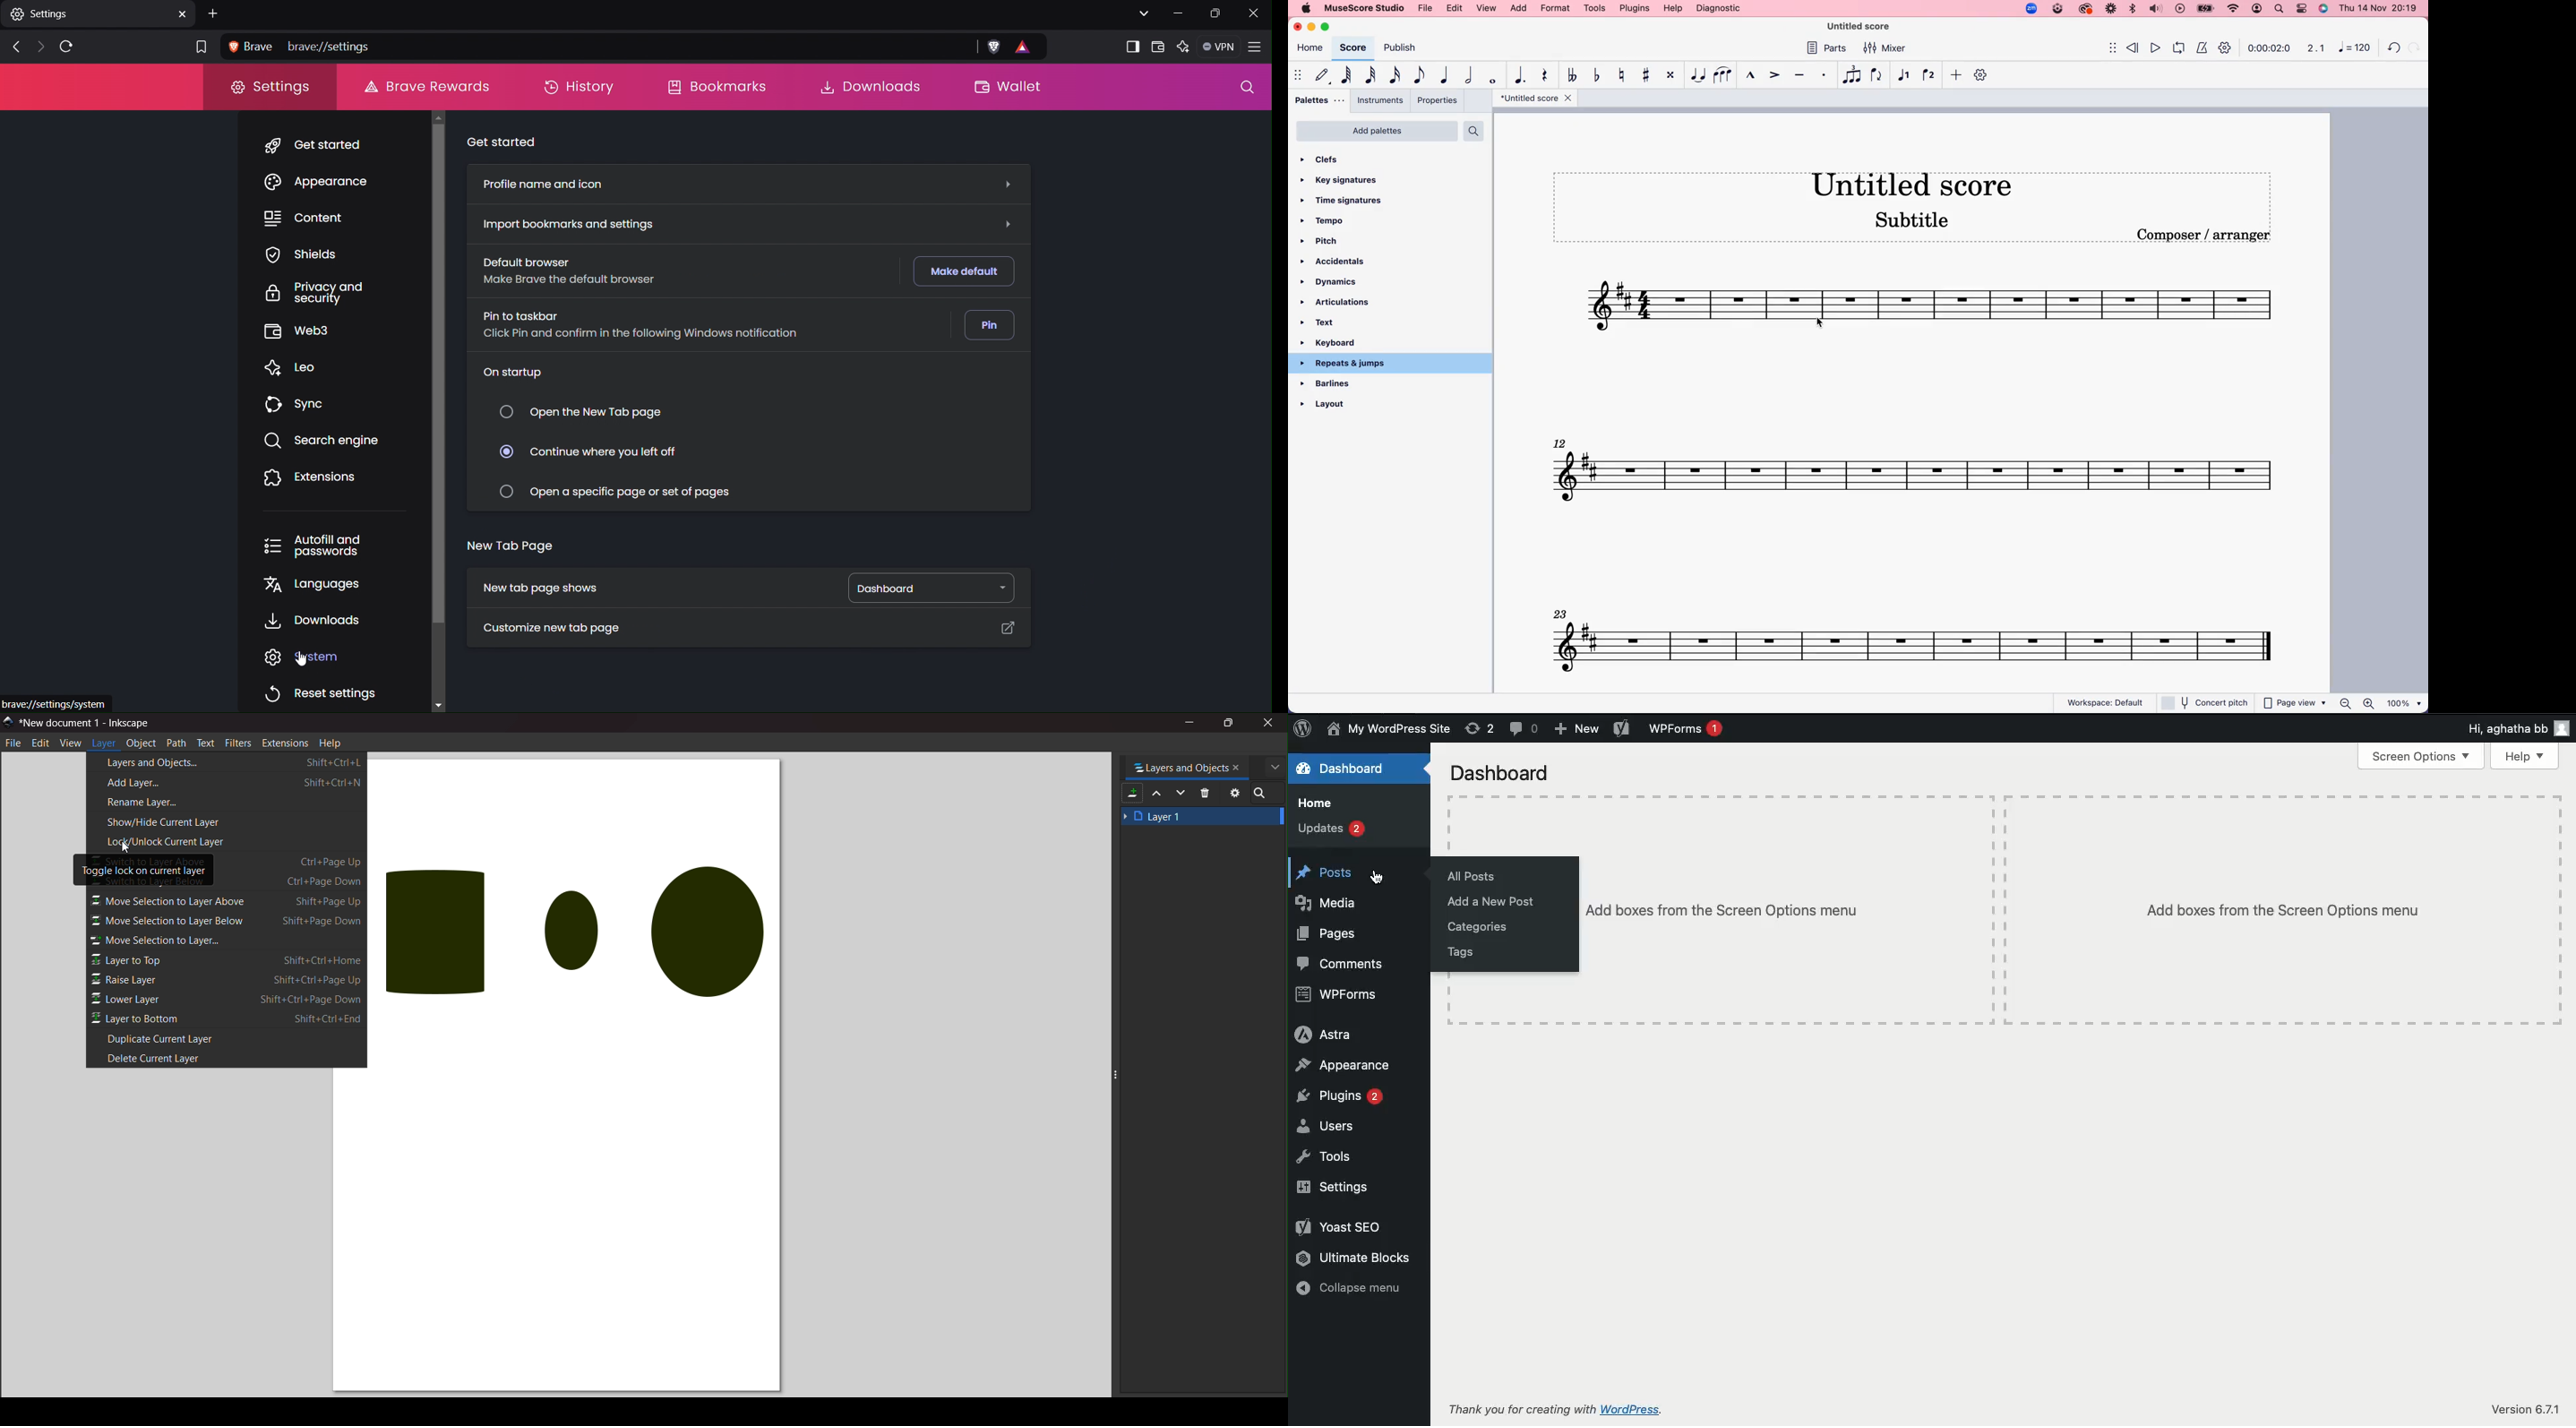 The height and width of the screenshot is (1428, 2576). What do you see at coordinates (1314, 27) in the screenshot?
I see `minimize` at bounding box center [1314, 27].